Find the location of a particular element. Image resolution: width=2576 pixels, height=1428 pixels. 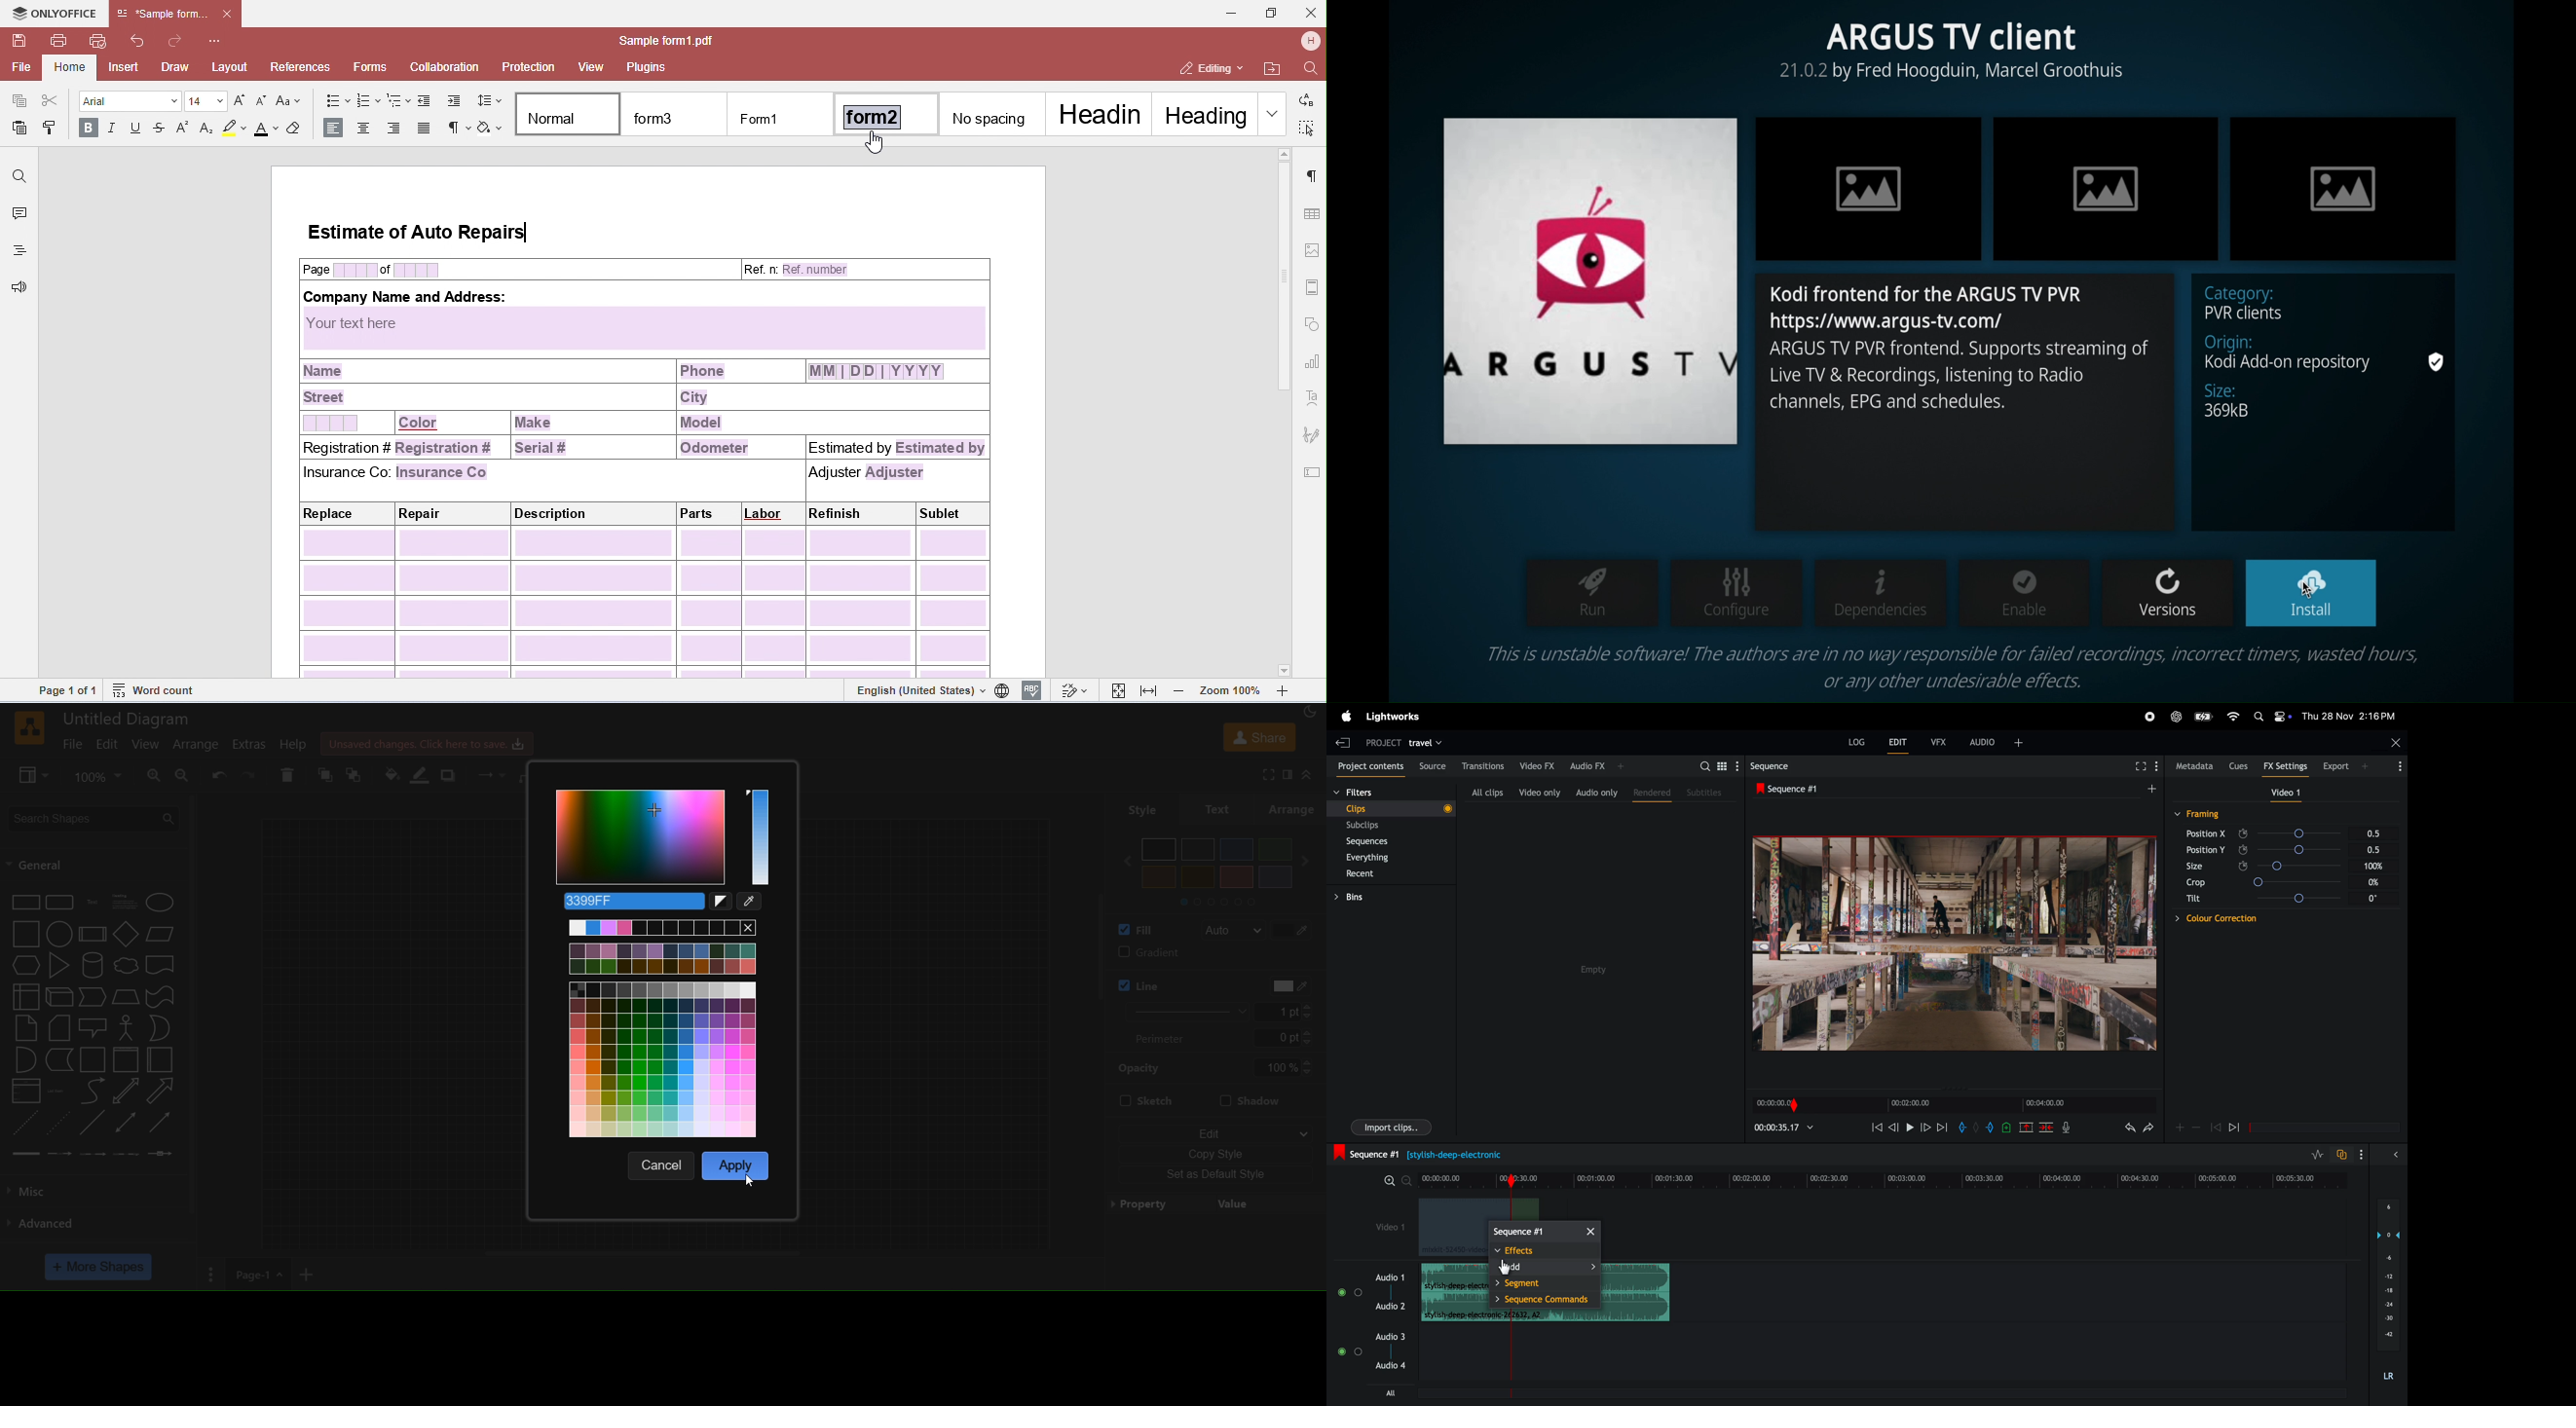

sequence is located at coordinates (1544, 1233).